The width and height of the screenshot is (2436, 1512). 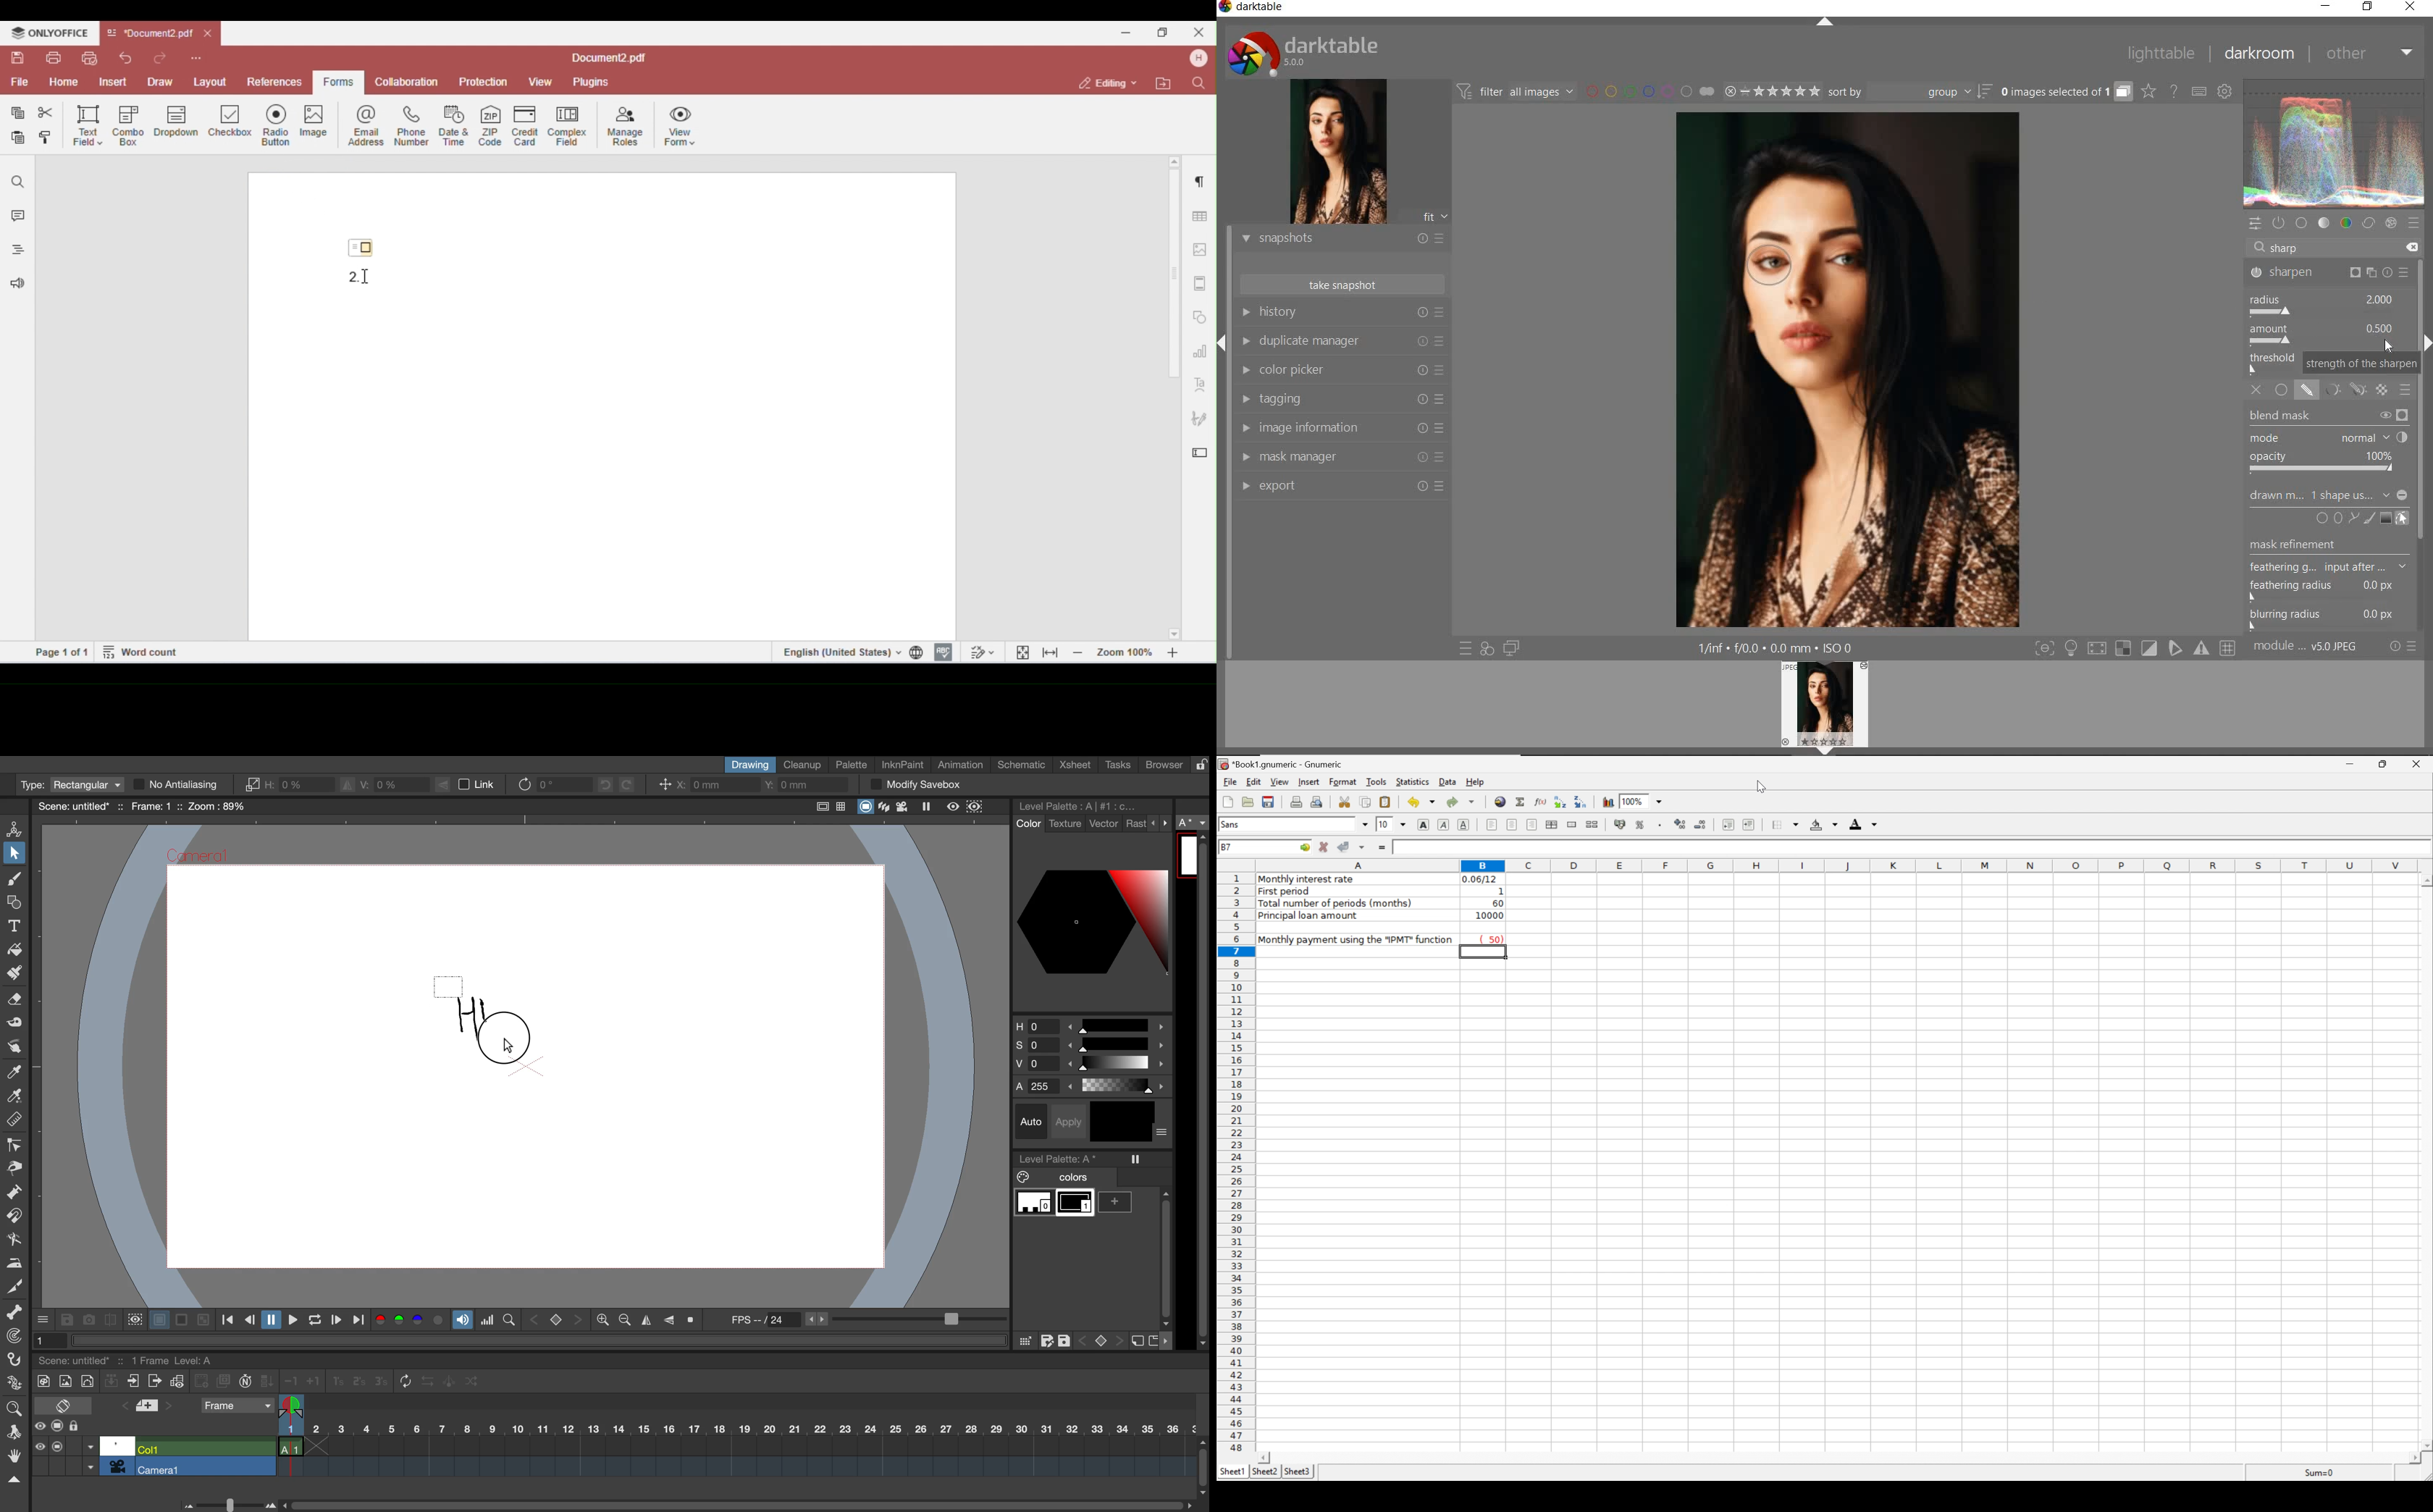 What do you see at coordinates (1777, 647) in the screenshot?
I see `1/inf*f/0.0 mm*ISO 0` at bounding box center [1777, 647].